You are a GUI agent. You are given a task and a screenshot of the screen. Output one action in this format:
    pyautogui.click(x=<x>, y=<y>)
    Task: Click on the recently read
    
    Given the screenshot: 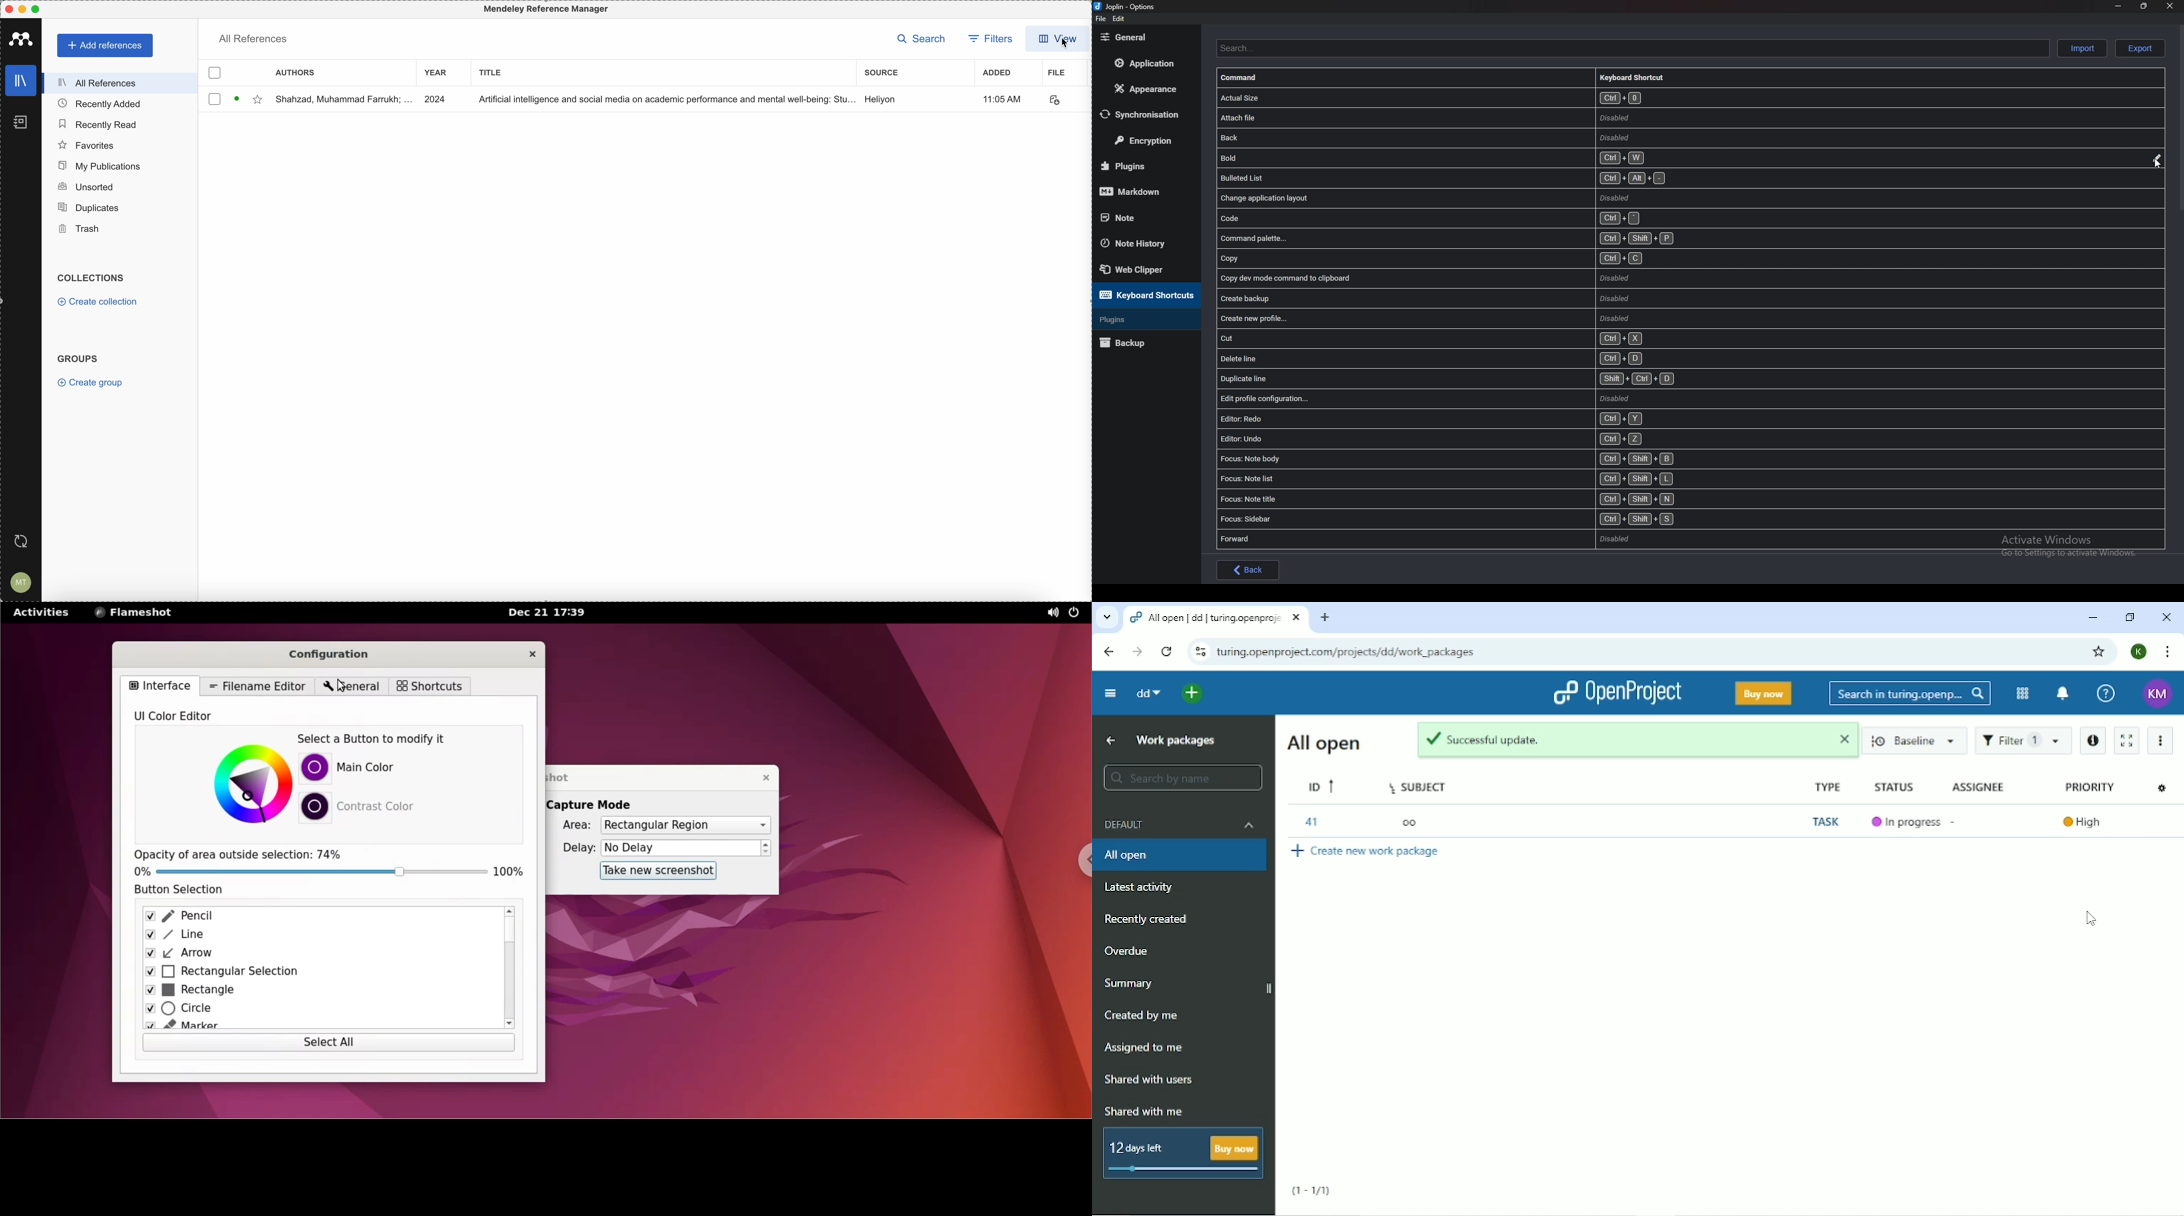 What is the action you would take?
    pyautogui.click(x=98, y=124)
    